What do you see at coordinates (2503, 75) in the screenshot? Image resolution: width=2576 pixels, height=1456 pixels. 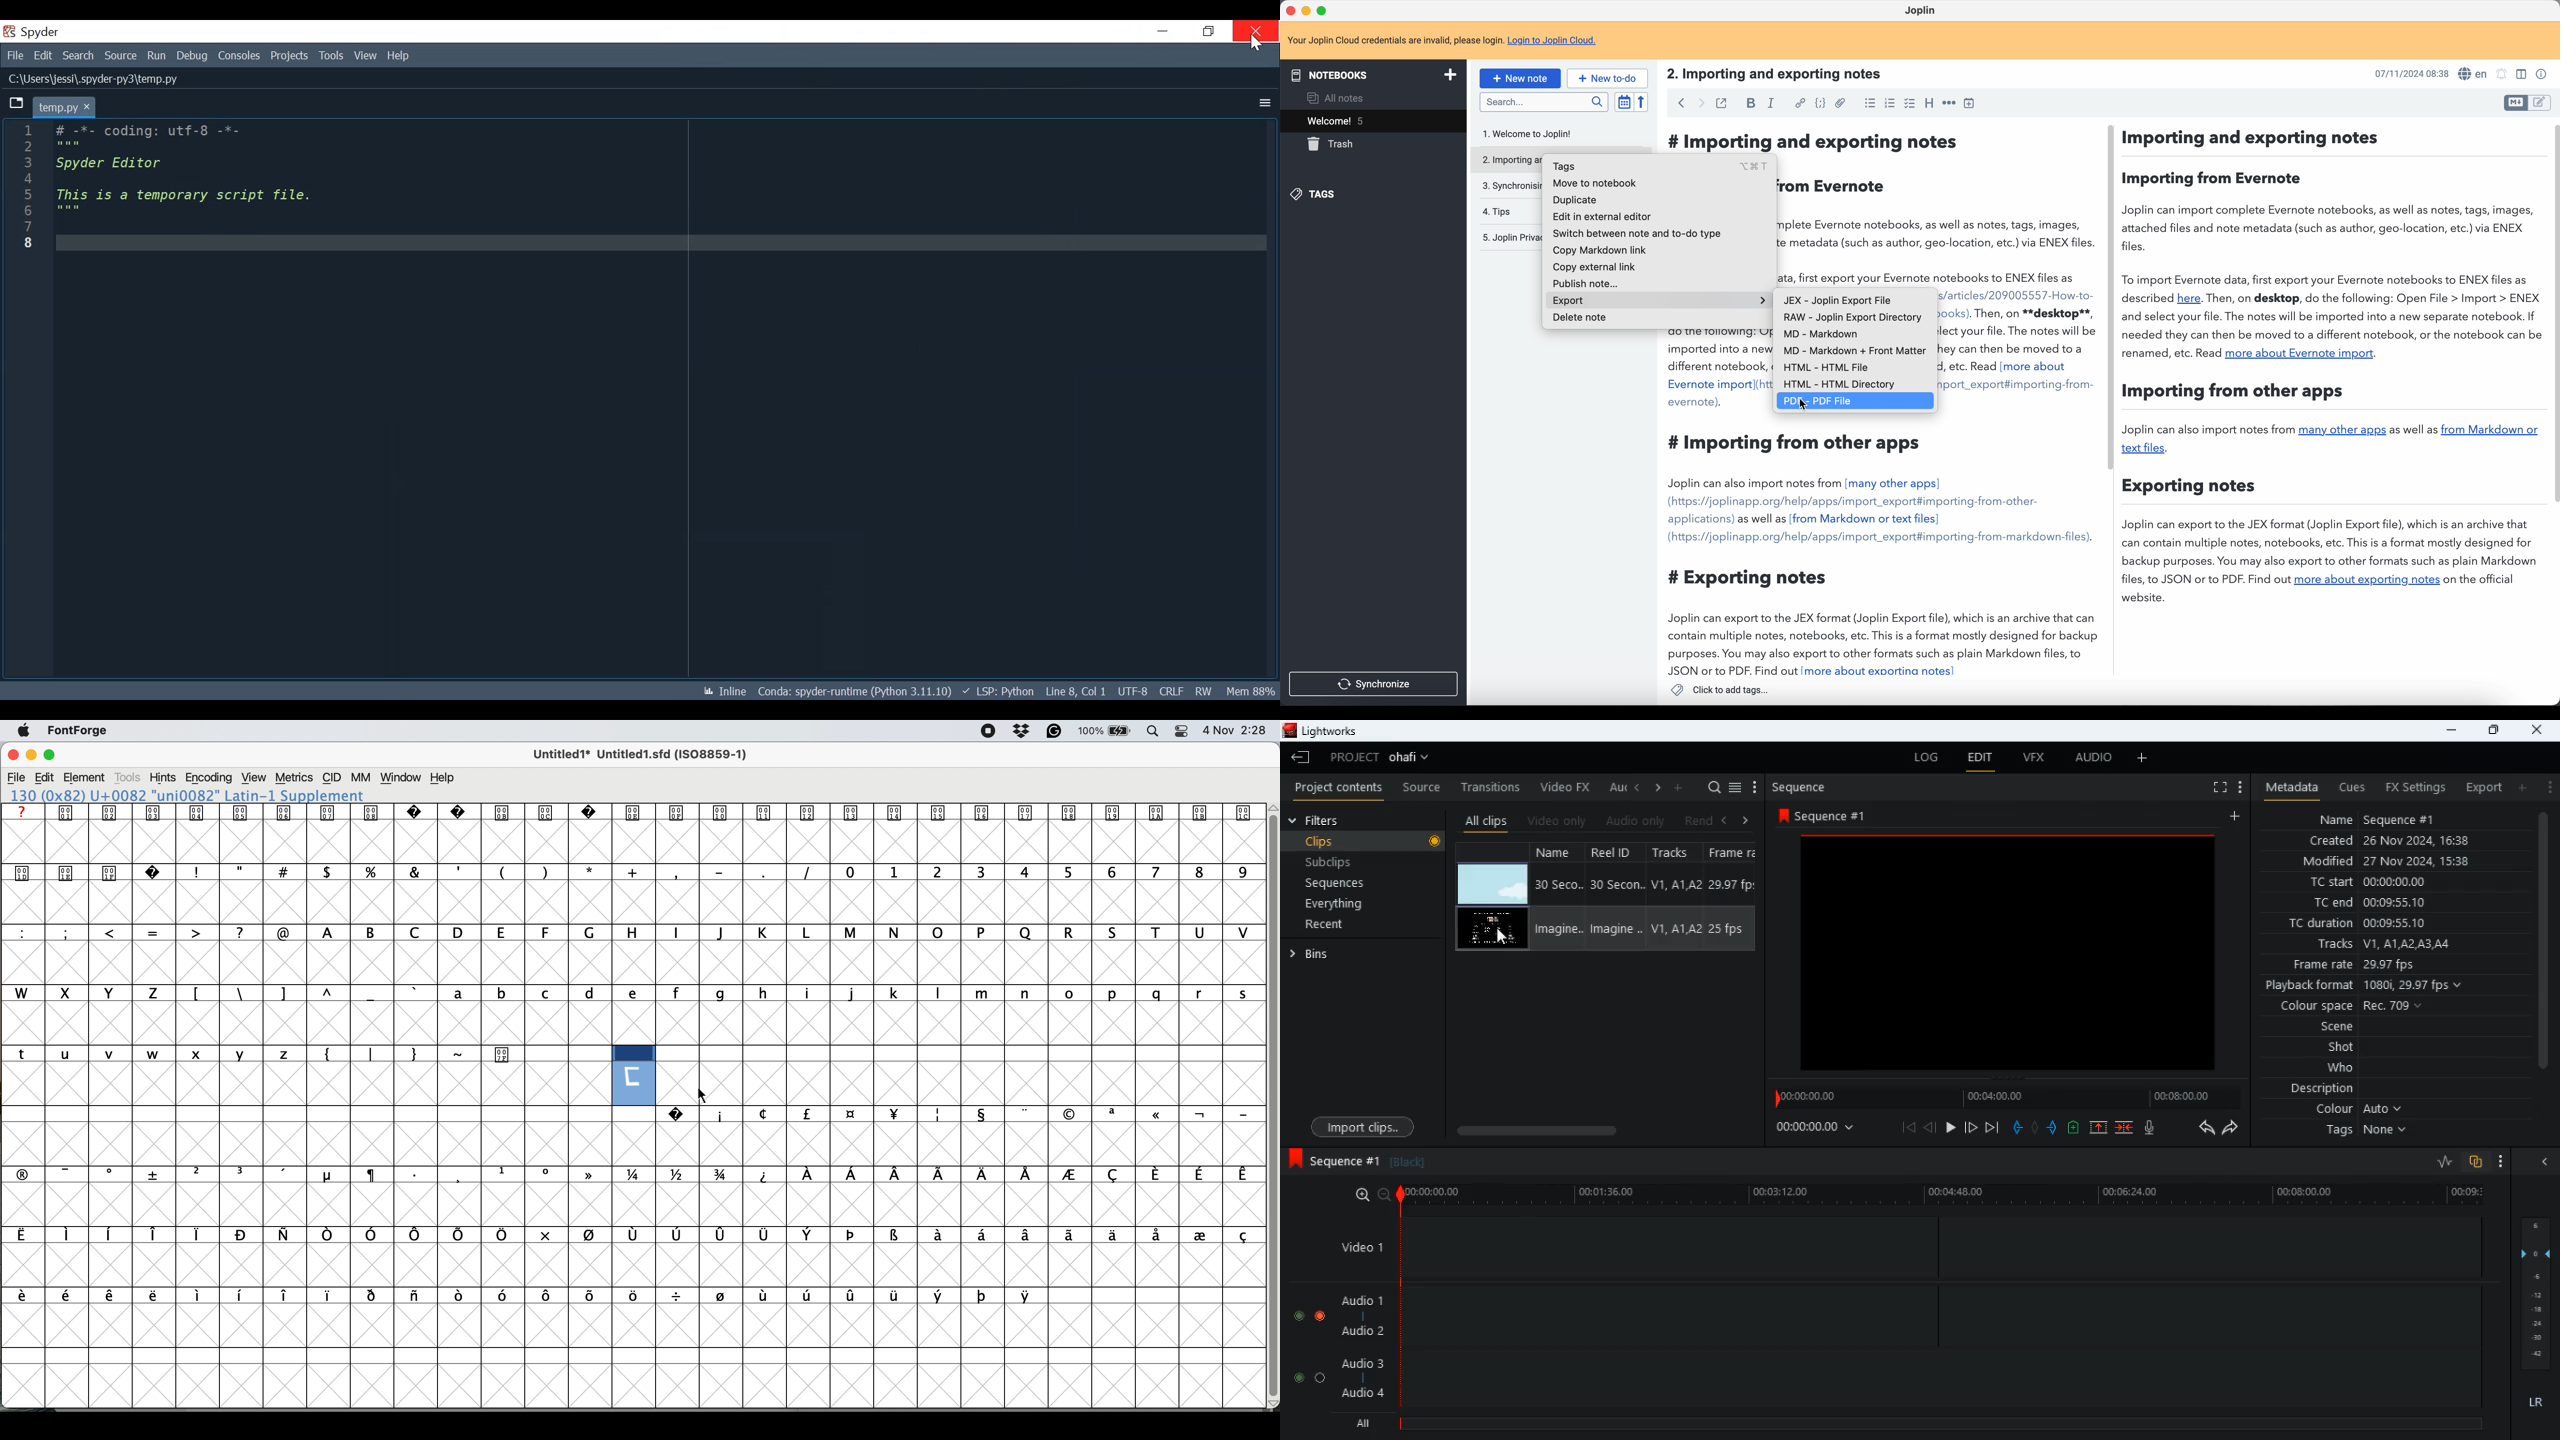 I see `set alarm` at bounding box center [2503, 75].